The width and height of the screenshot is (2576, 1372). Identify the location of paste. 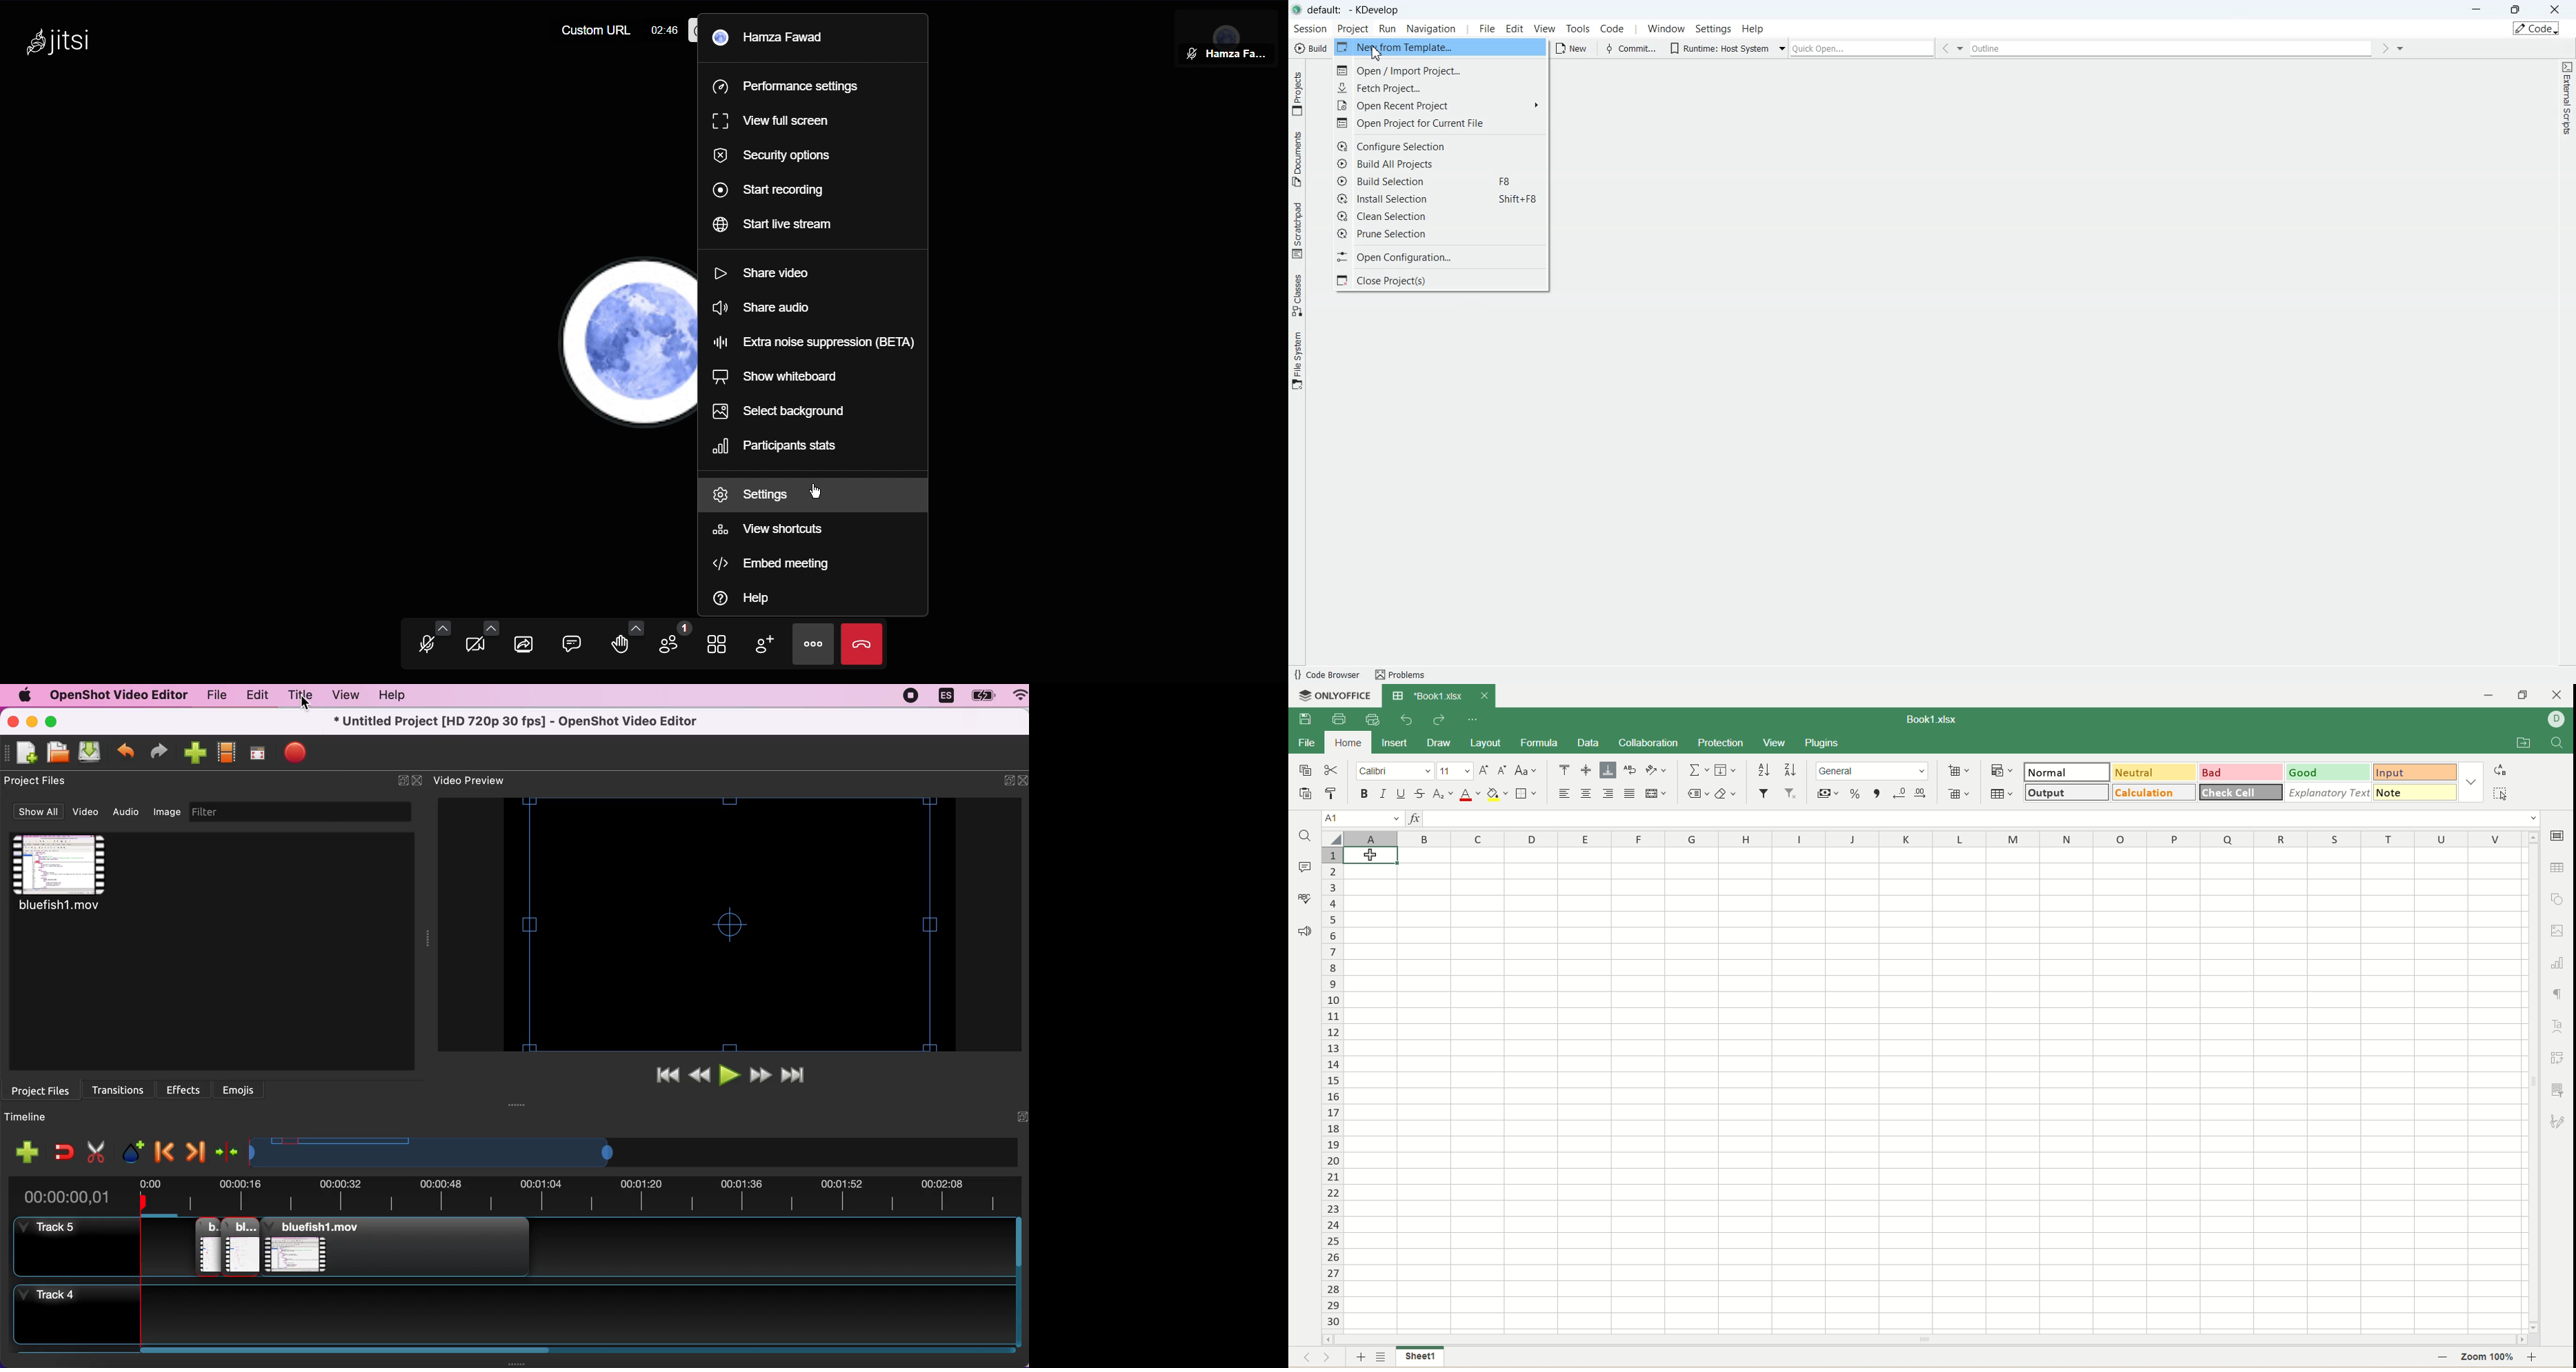
(1306, 793).